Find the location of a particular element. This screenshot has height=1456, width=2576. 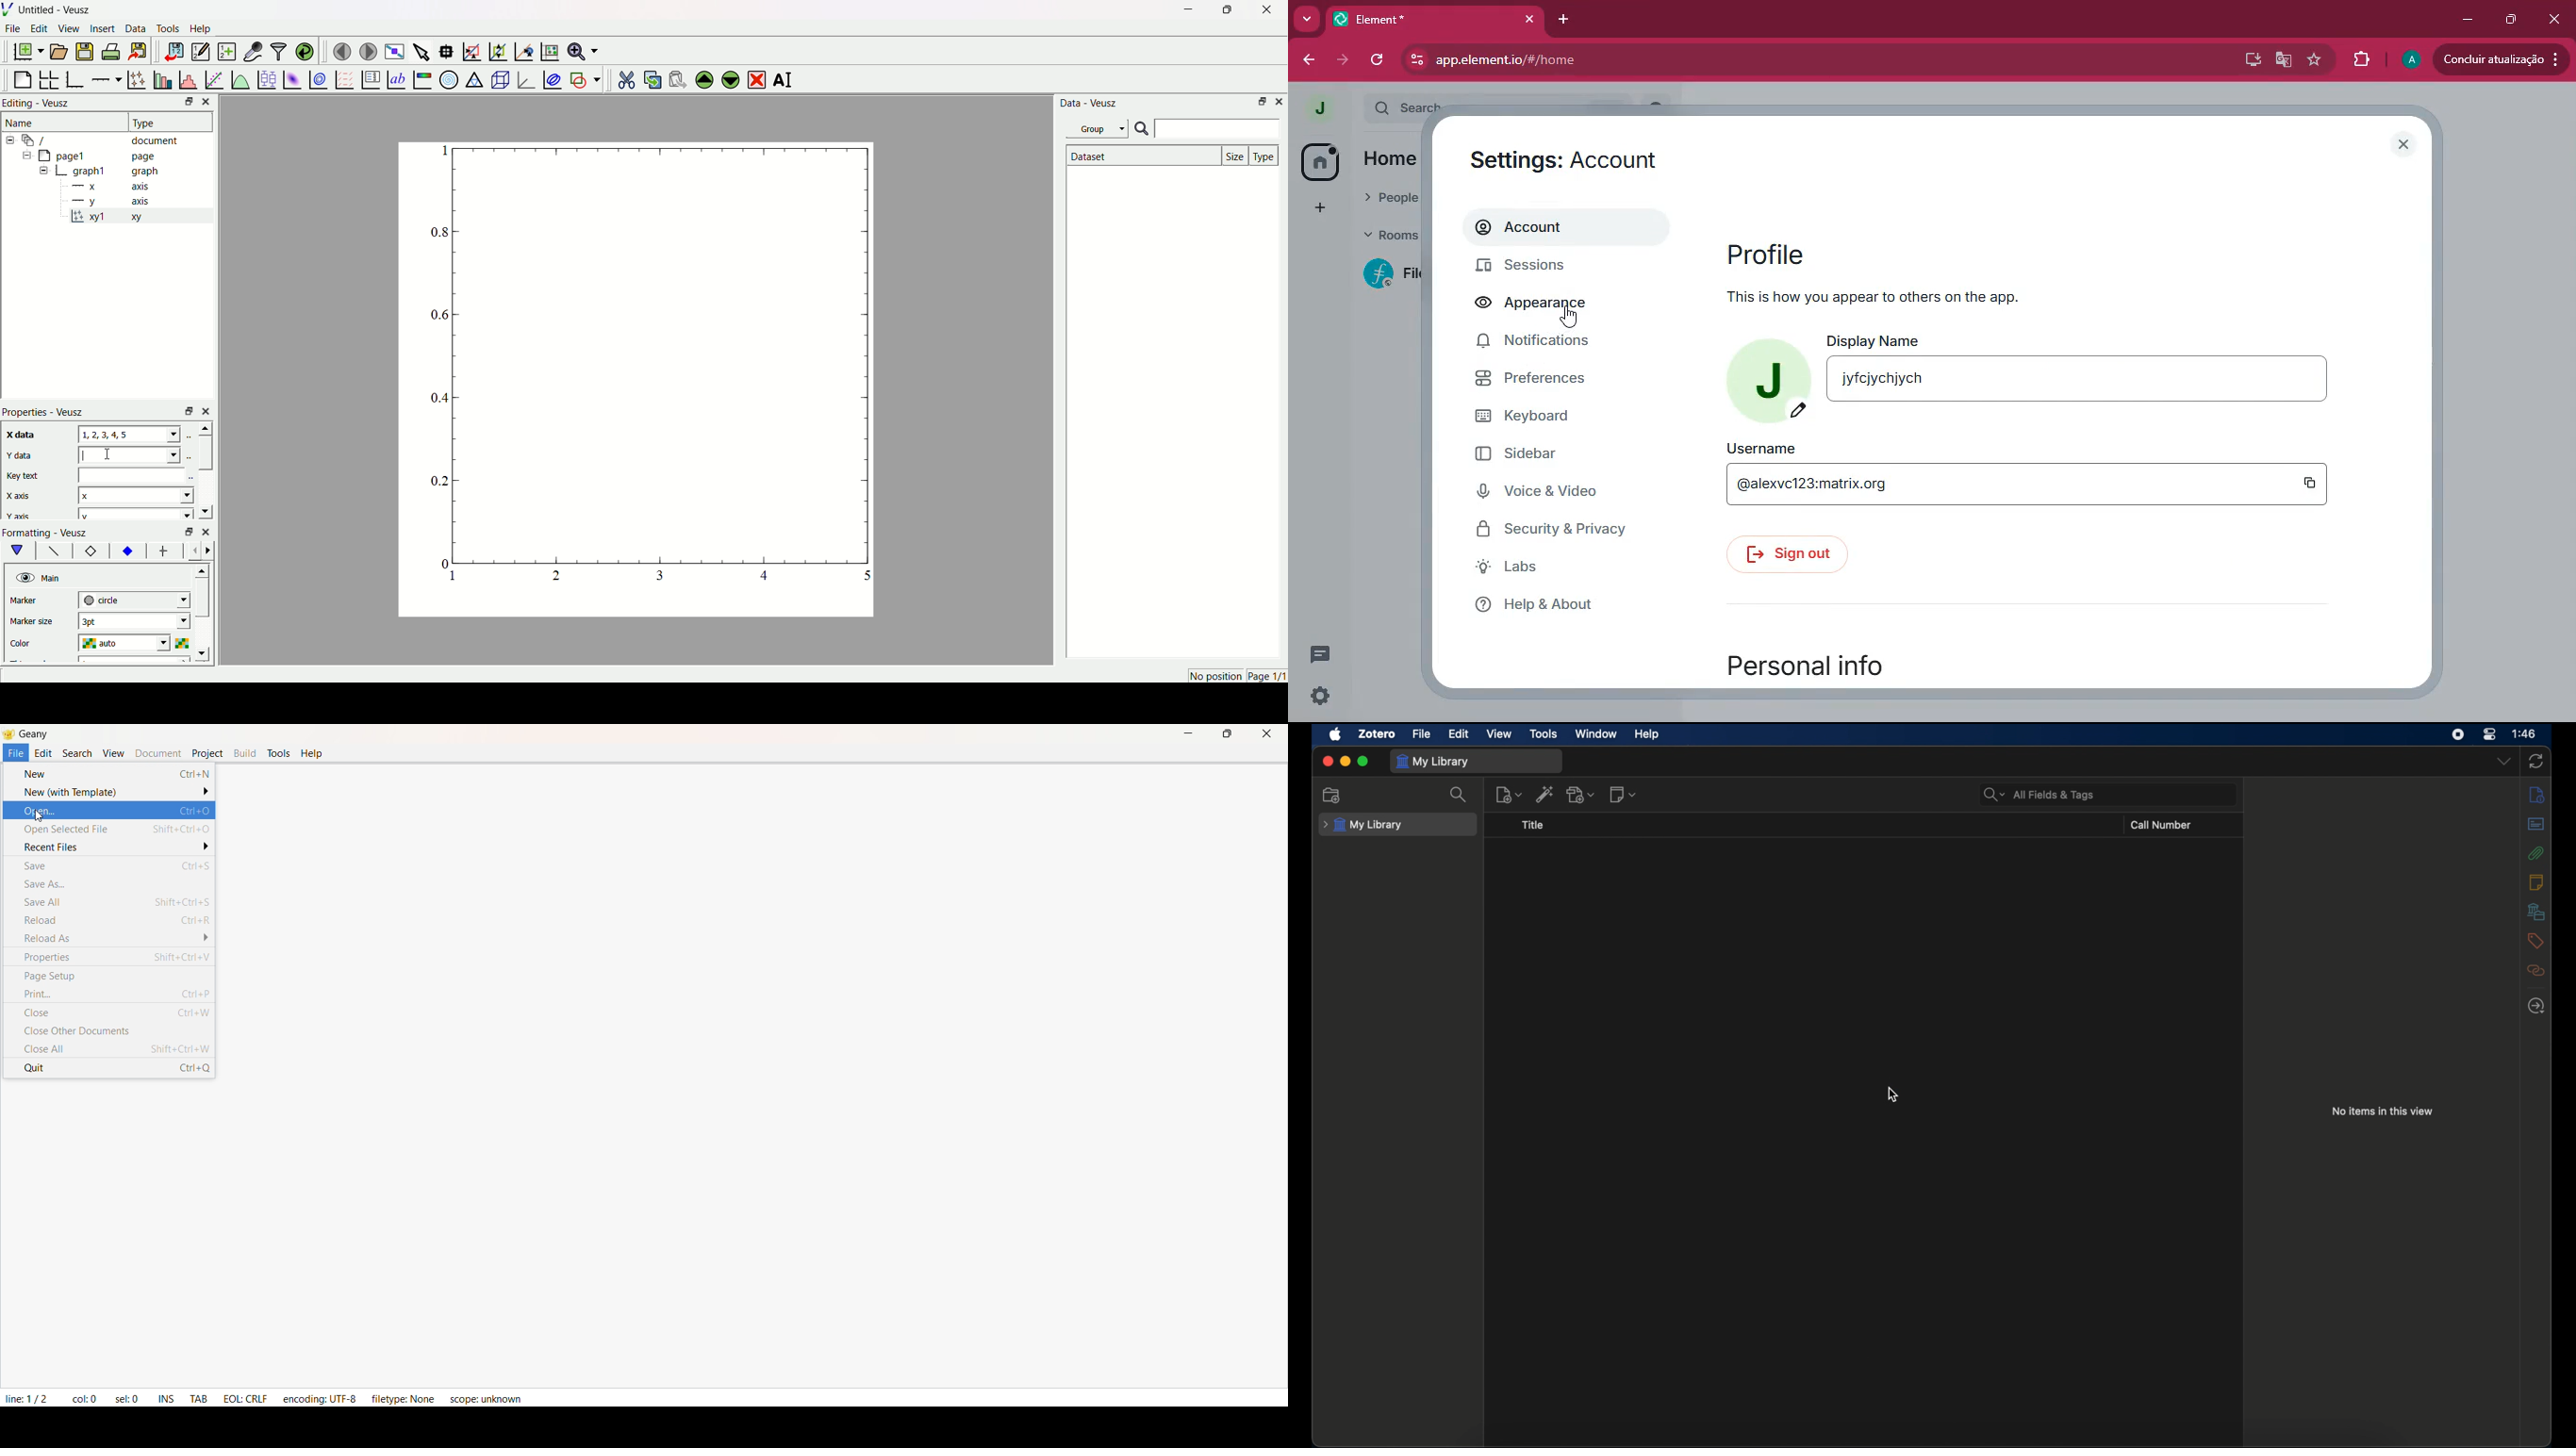

forward is located at coordinates (1346, 62).